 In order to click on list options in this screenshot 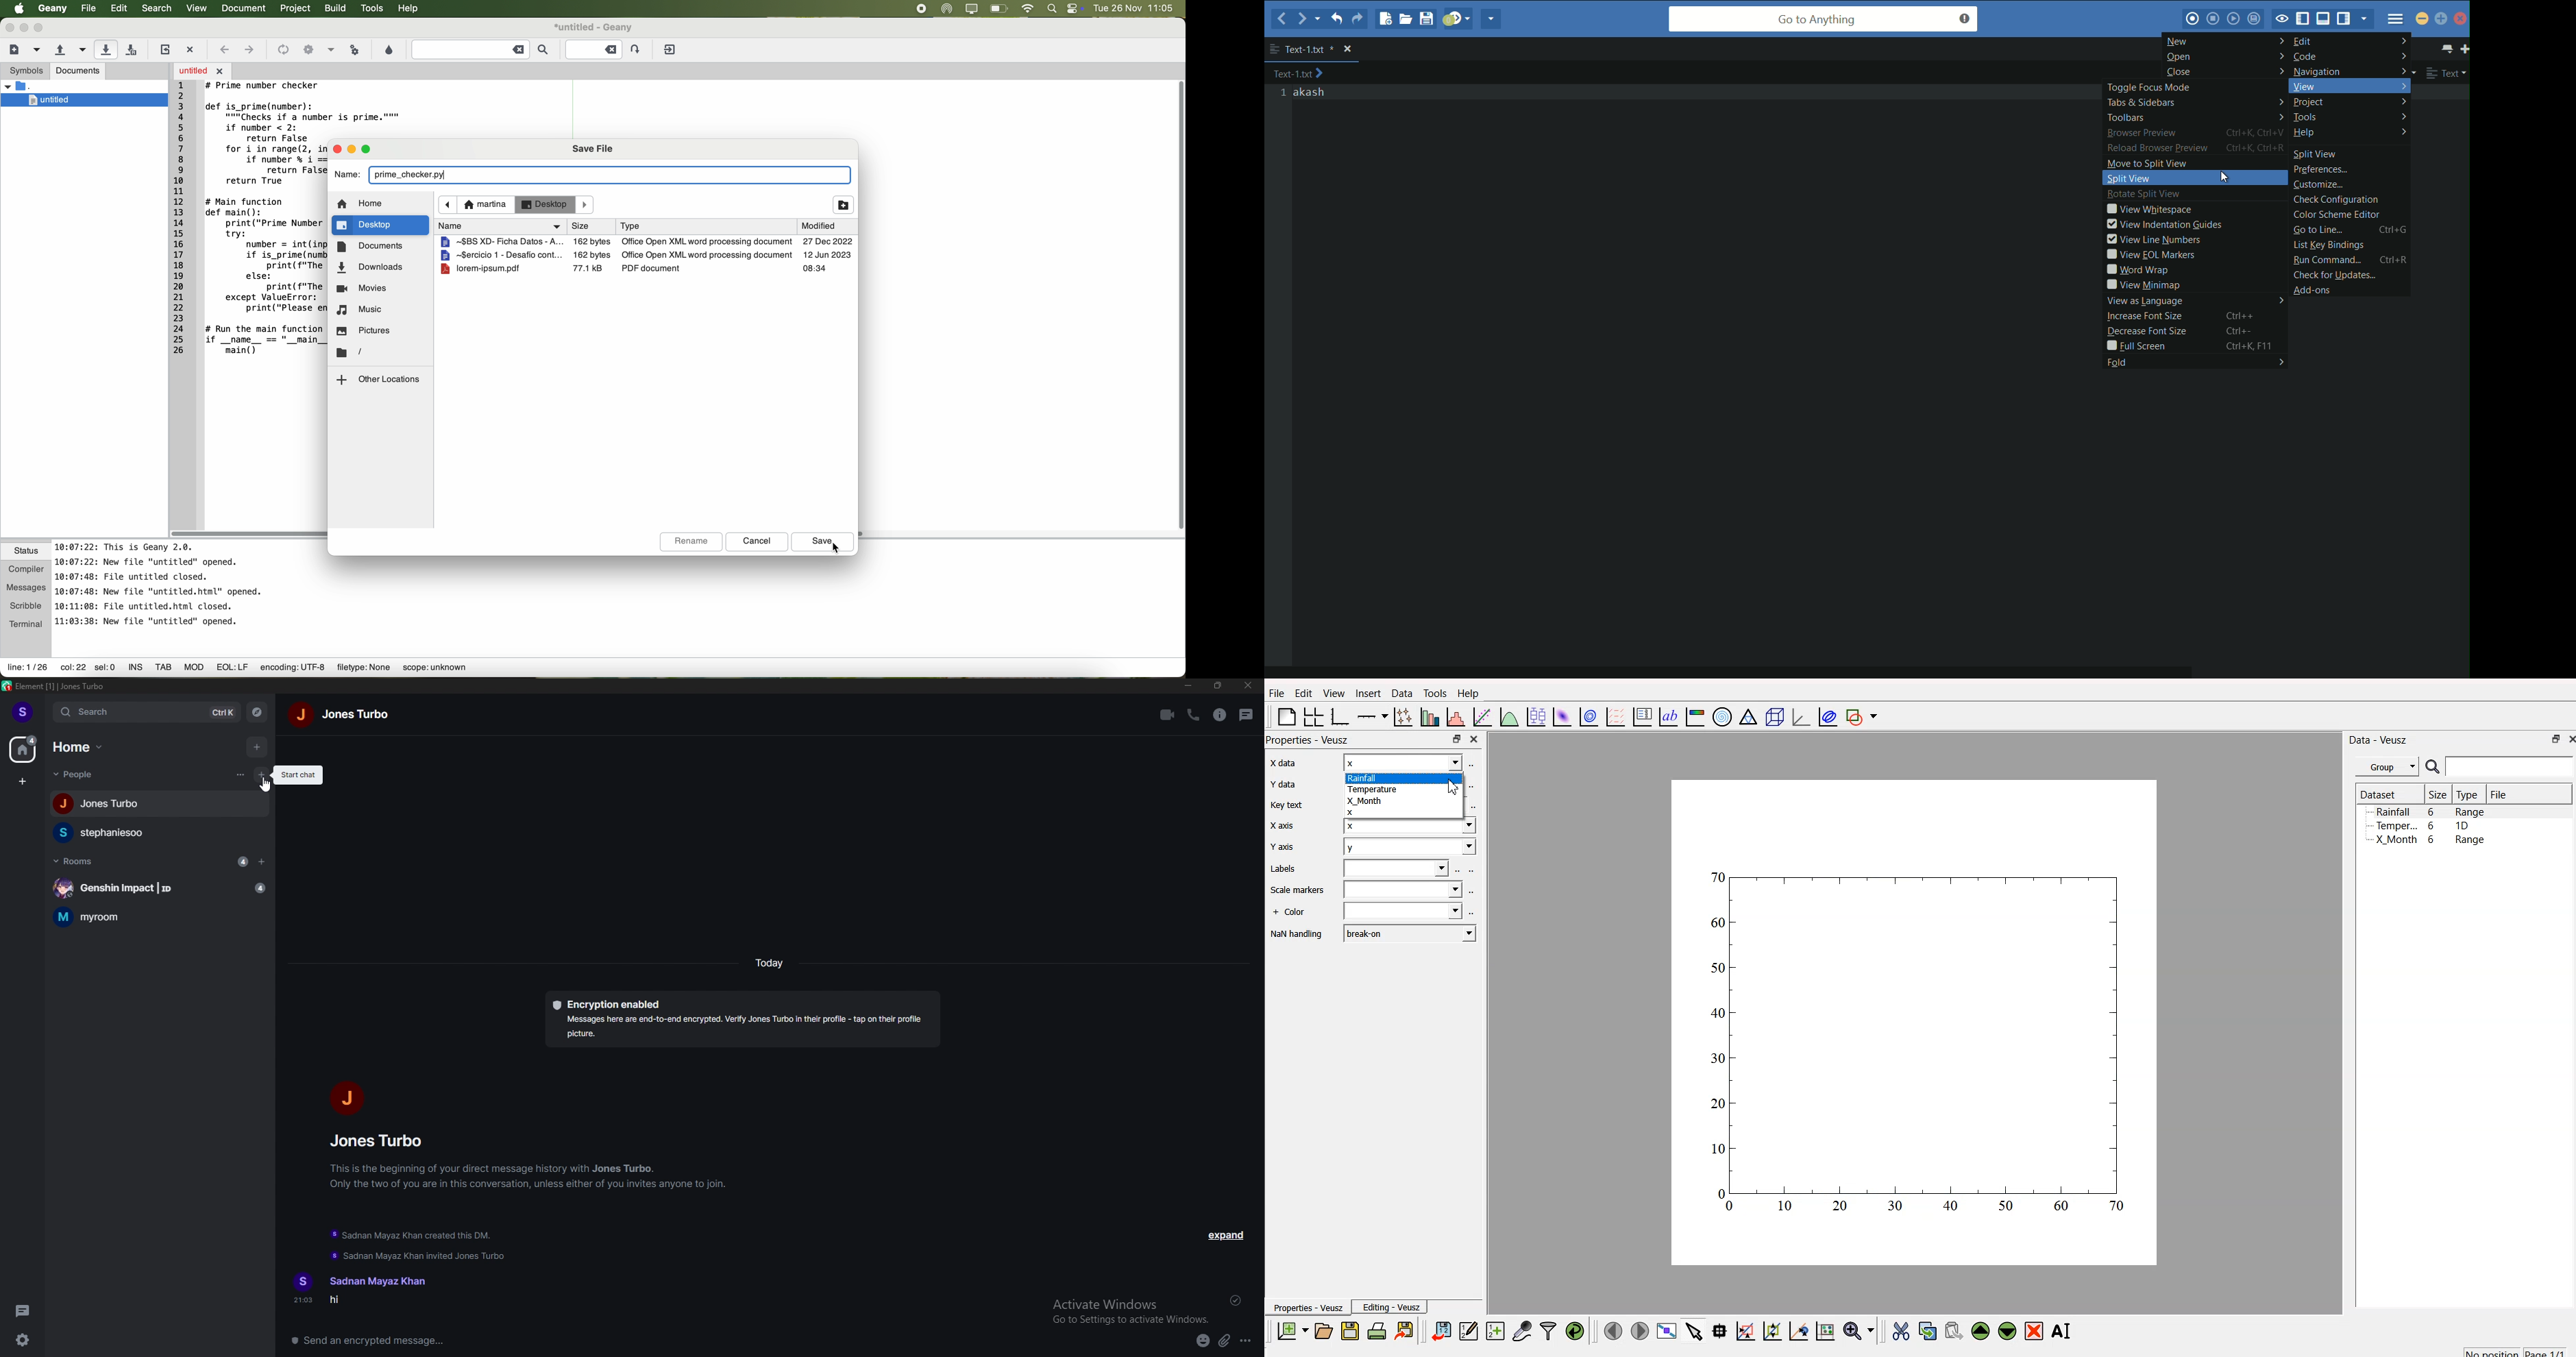, I will do `click(238, 775)`.